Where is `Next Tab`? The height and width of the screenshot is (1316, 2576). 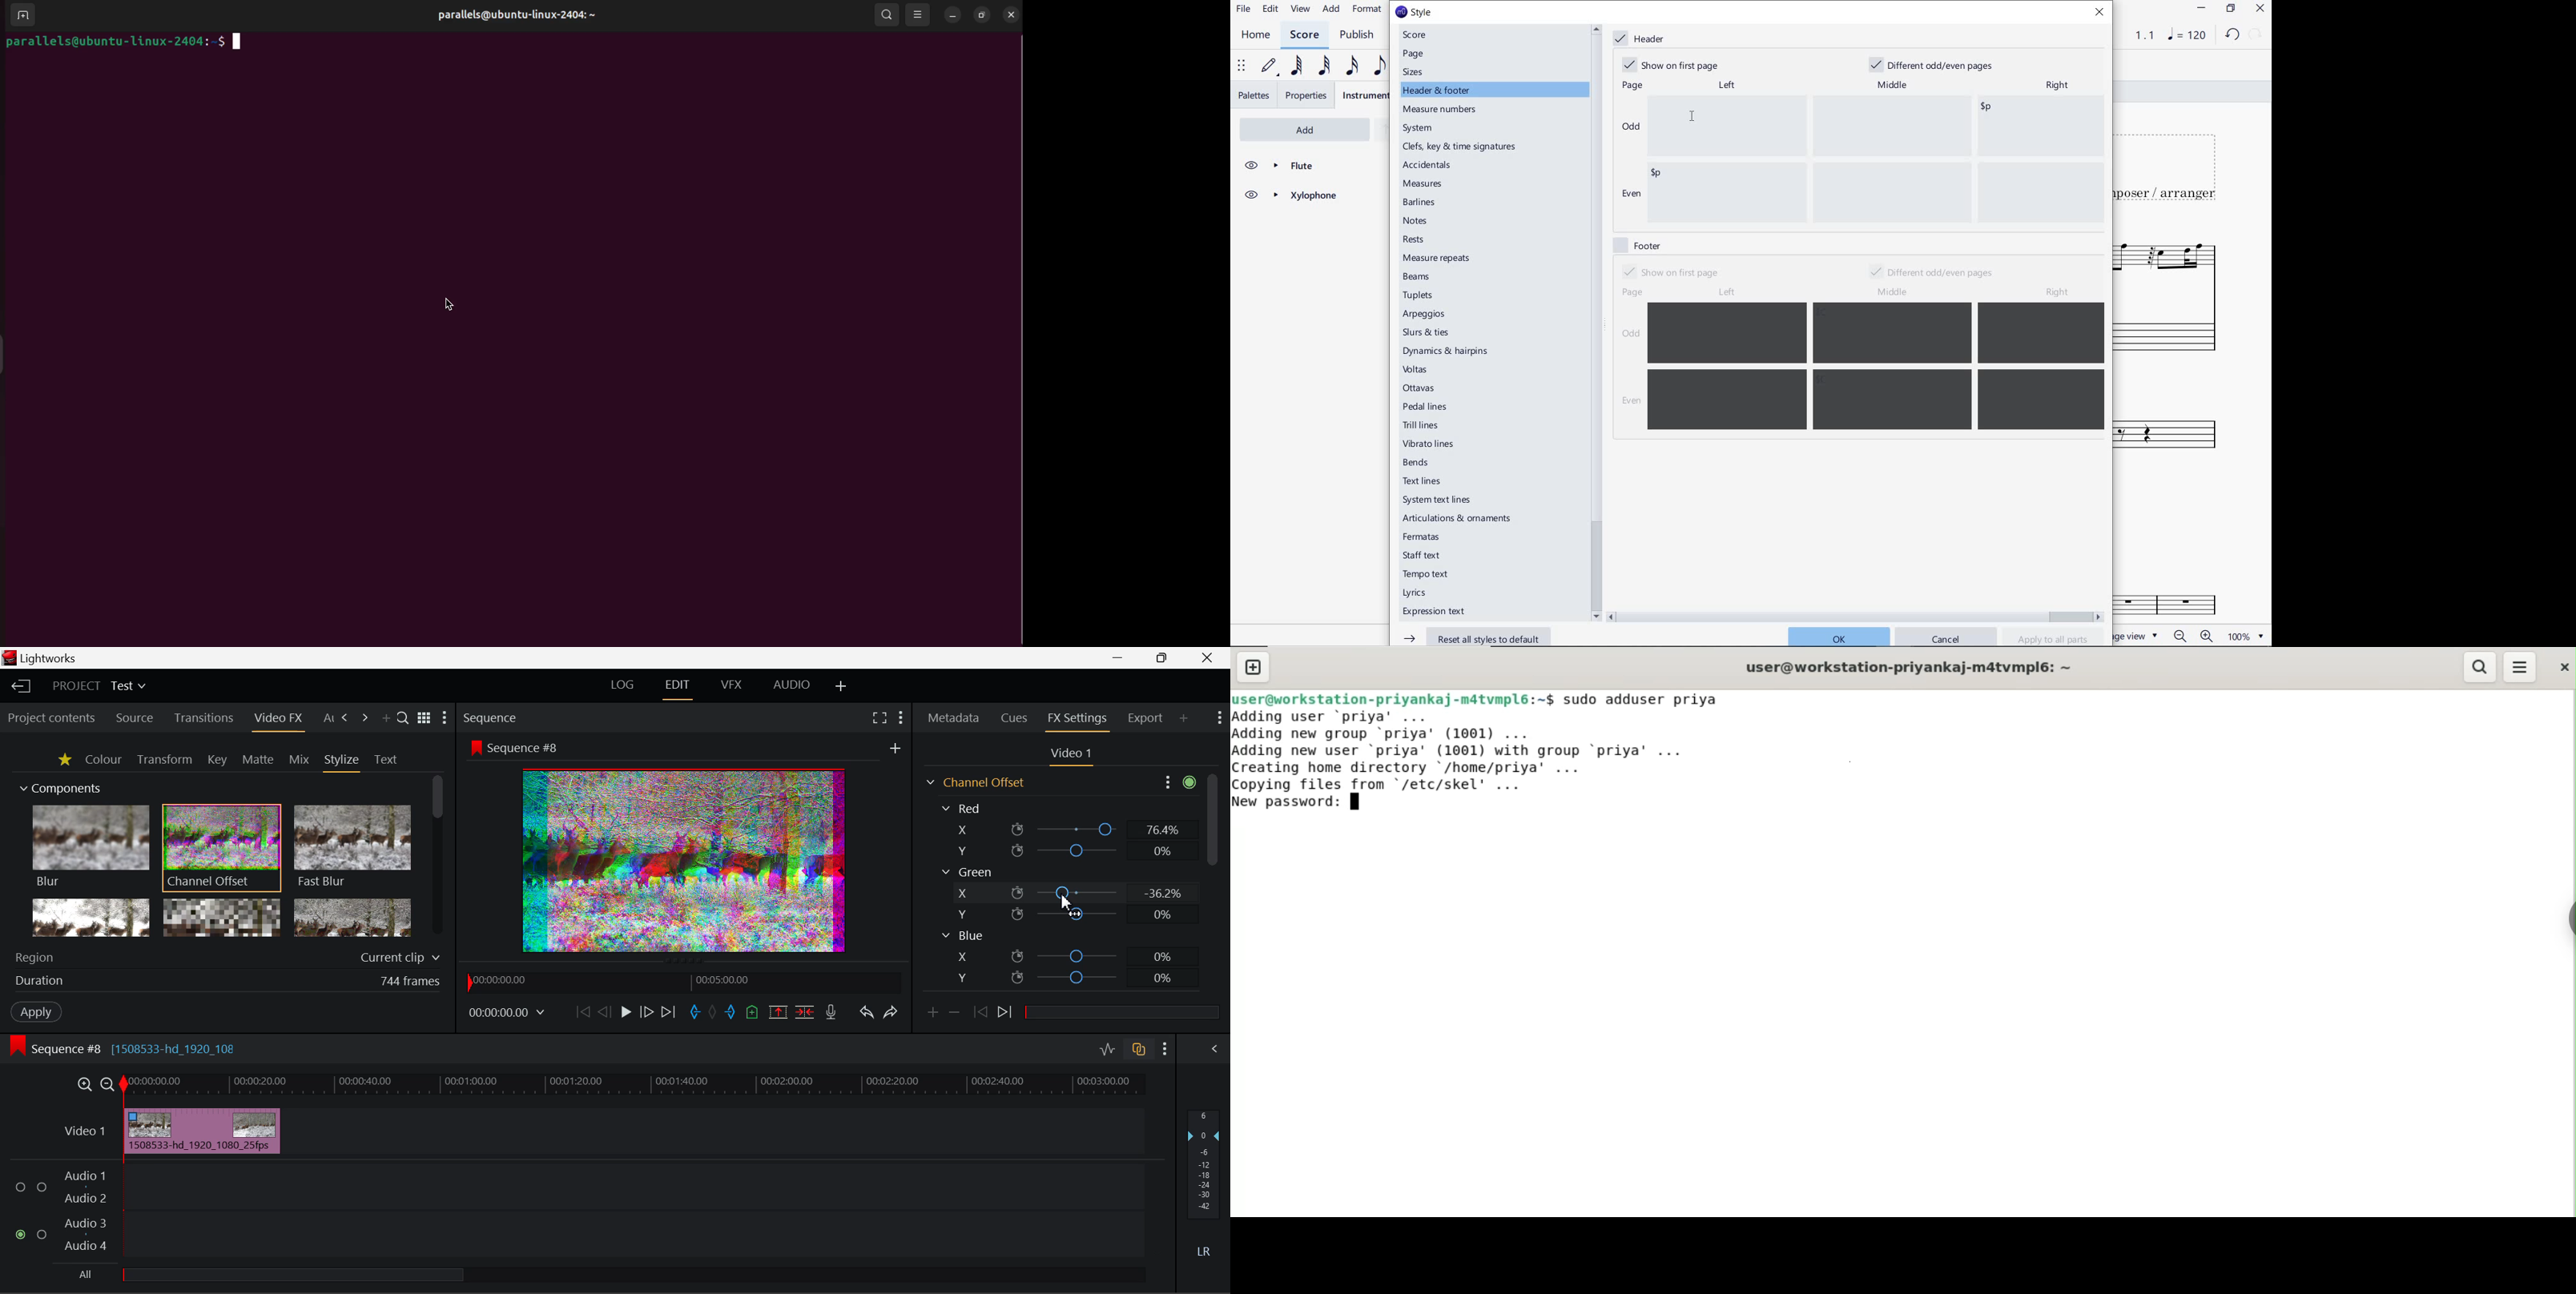 Next Tab is located at coordinates (346, 718).